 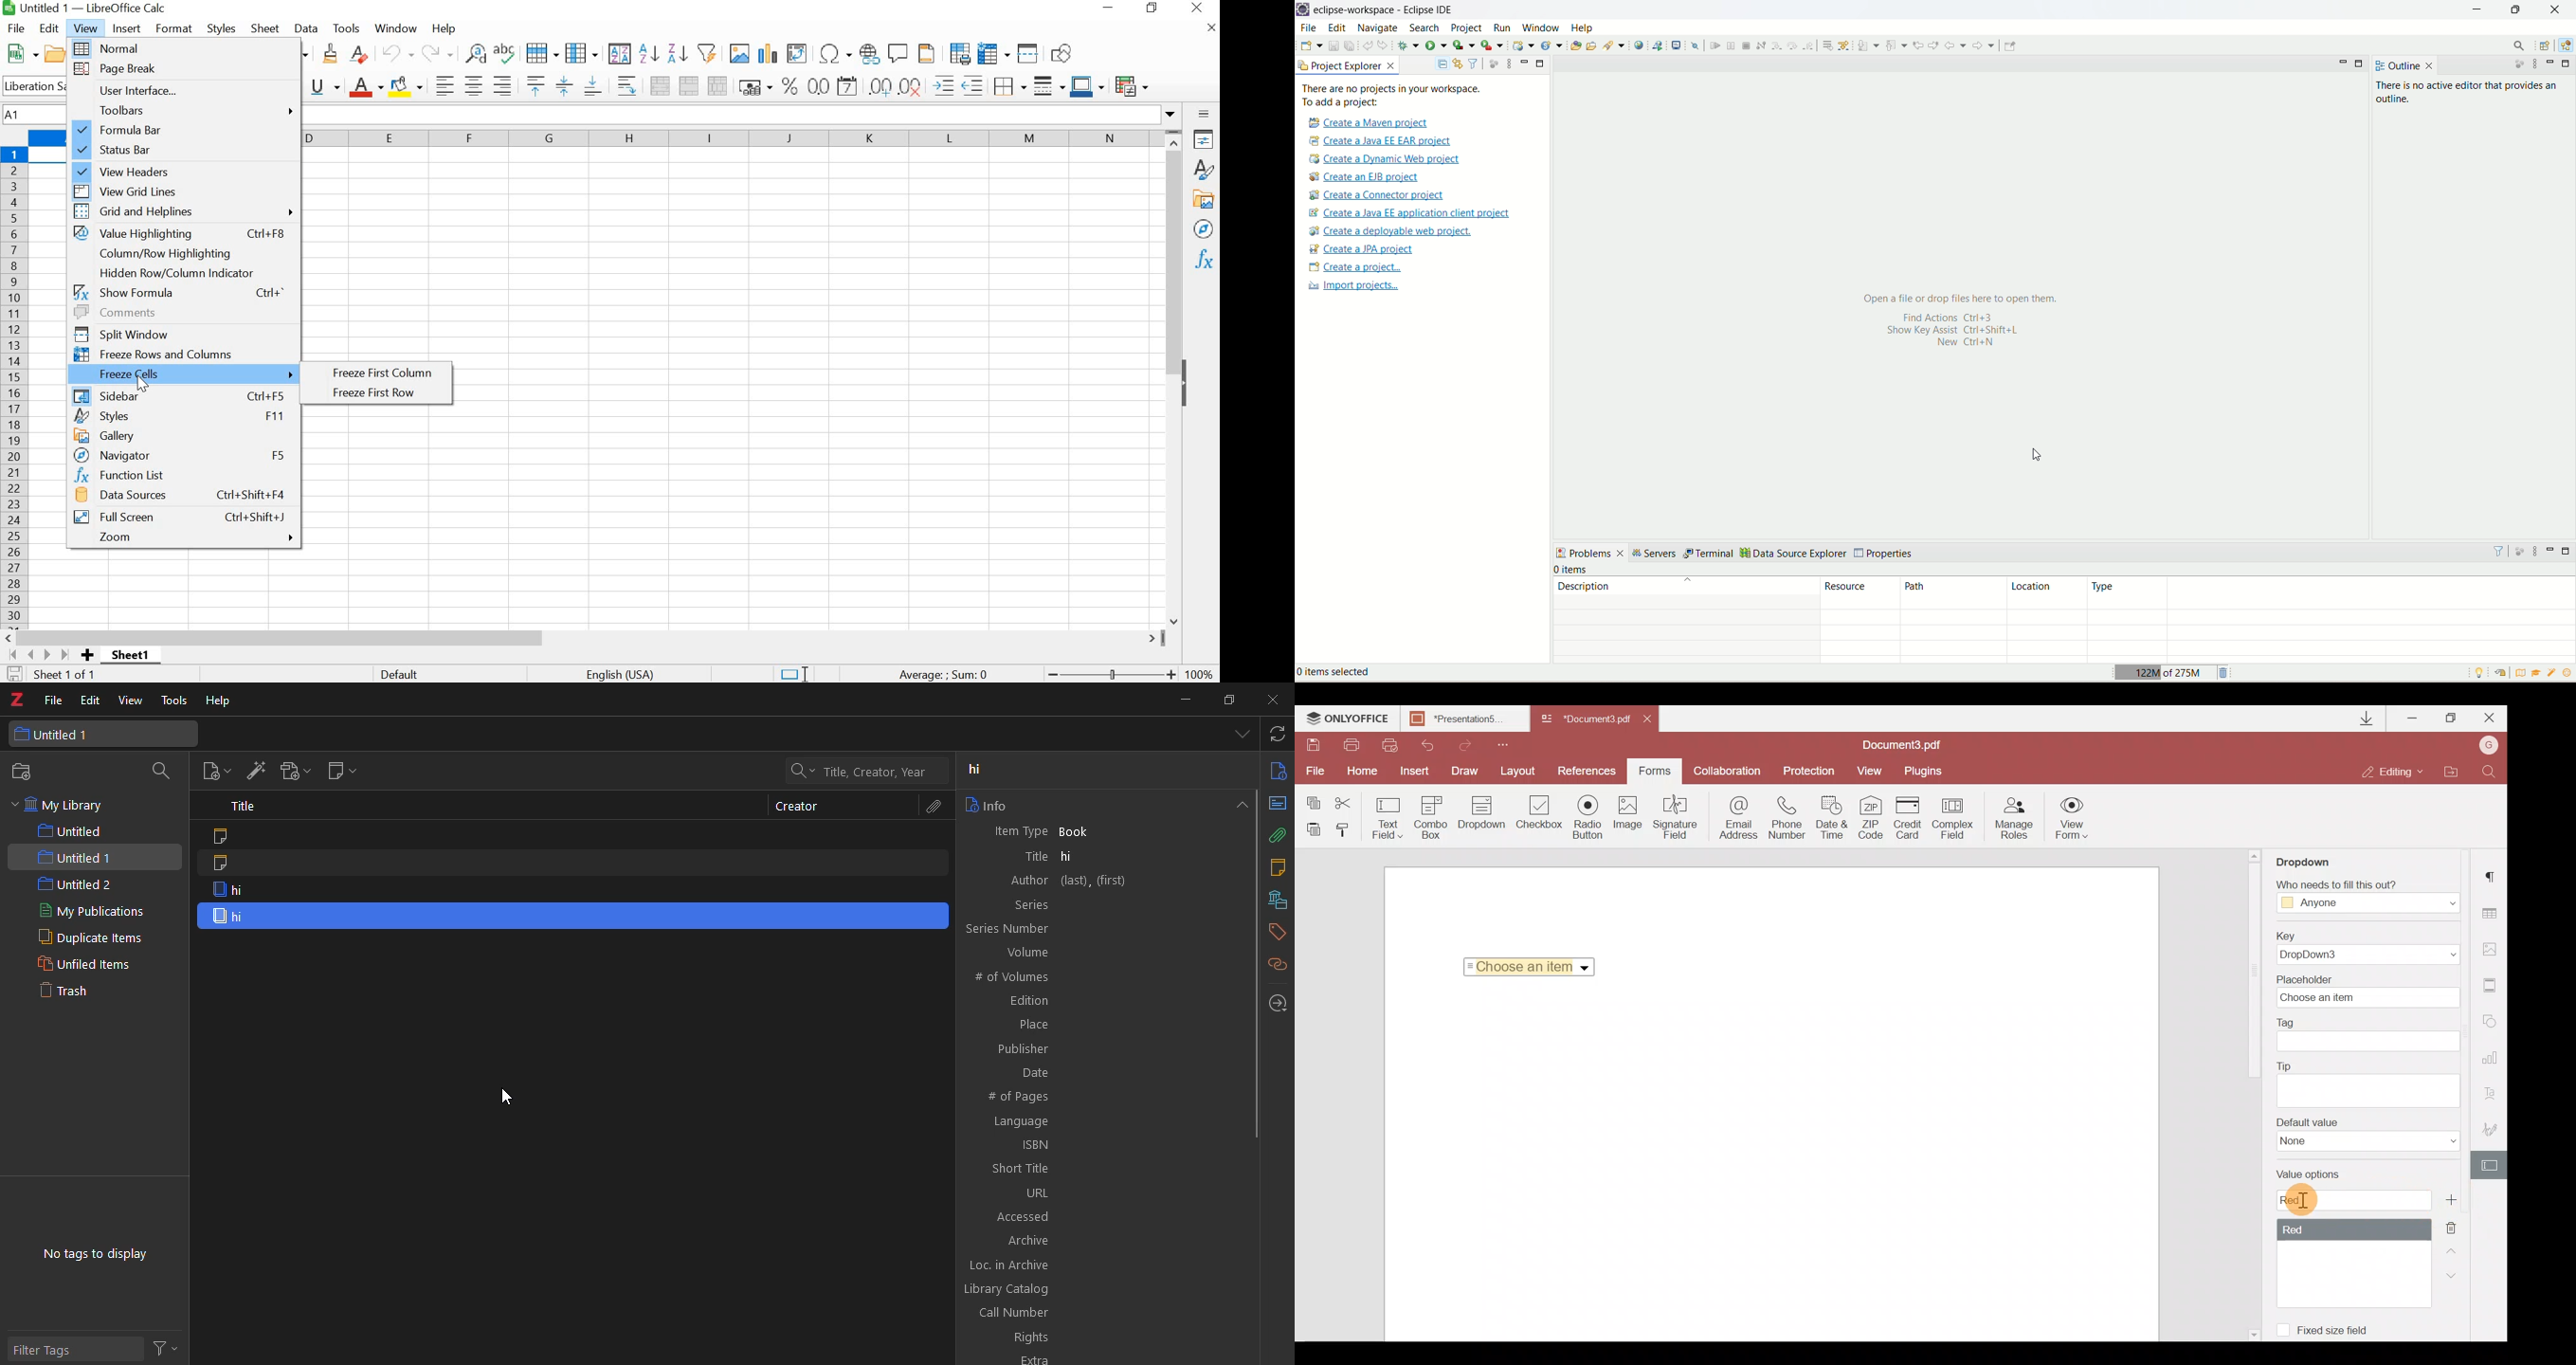 I want to click on eclipse workspace-Eclipse IDE, so click(x=1387, y=10).